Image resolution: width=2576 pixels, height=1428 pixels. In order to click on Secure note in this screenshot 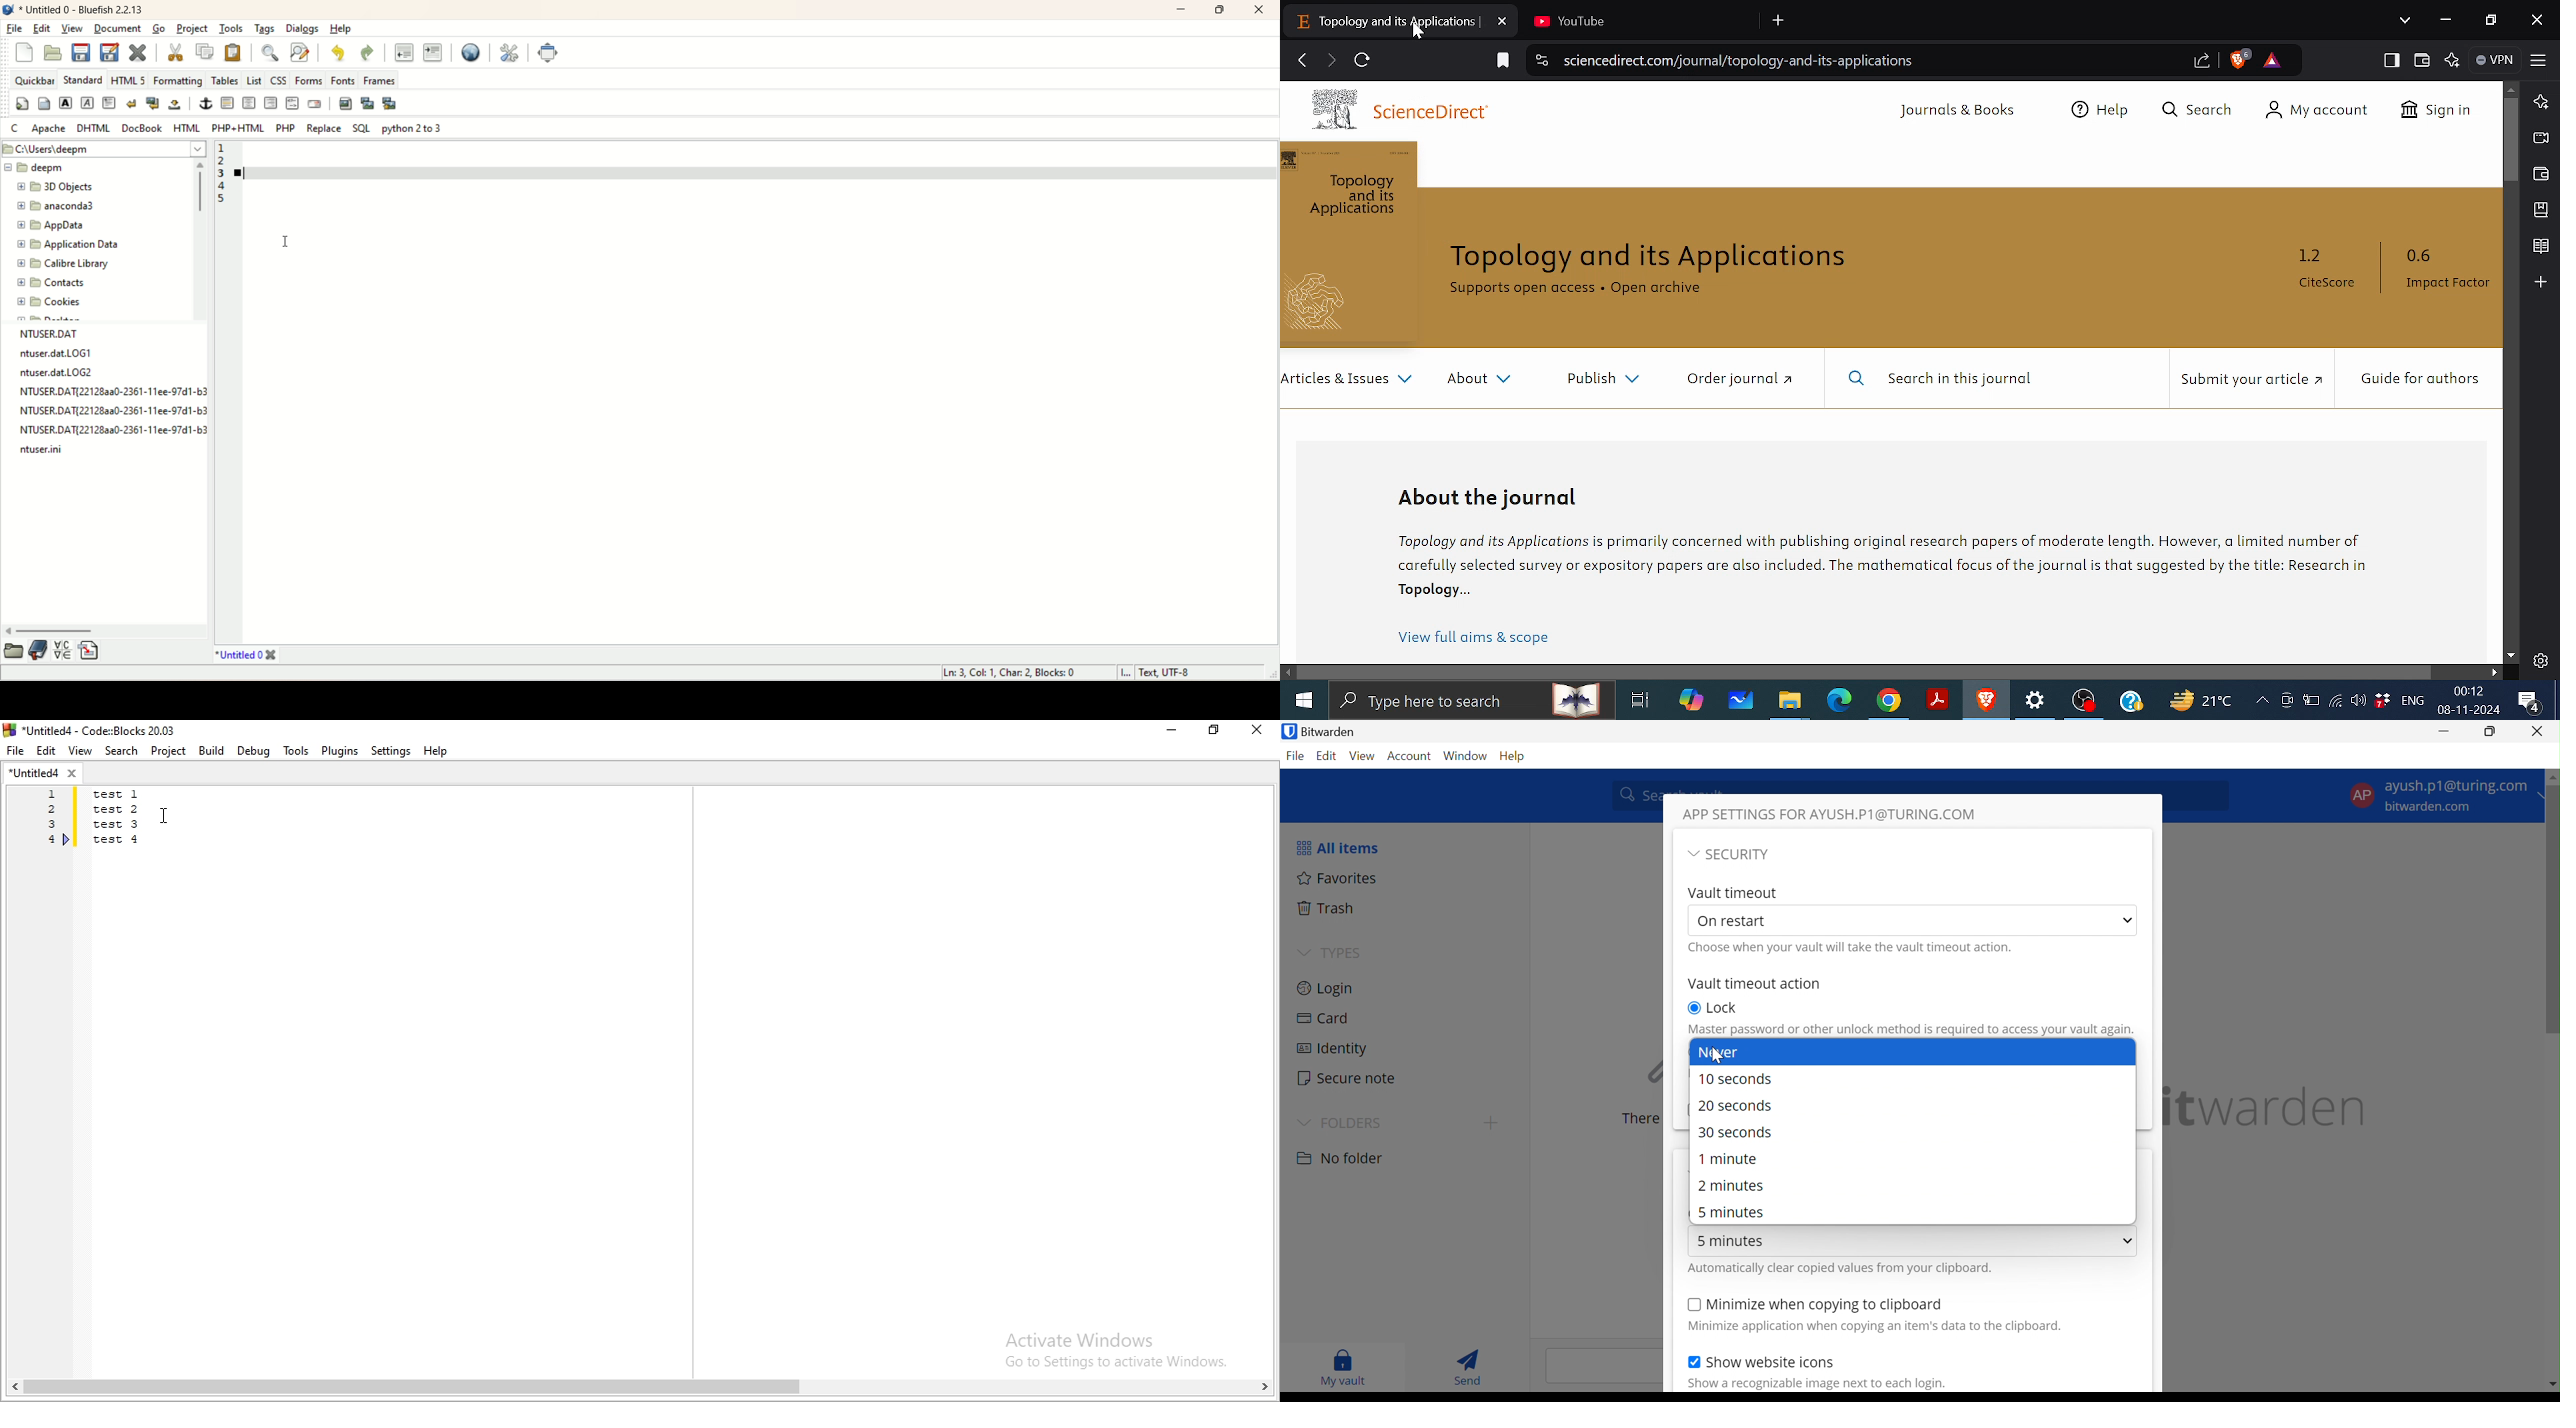, I will do `click(1347, 1078)`.